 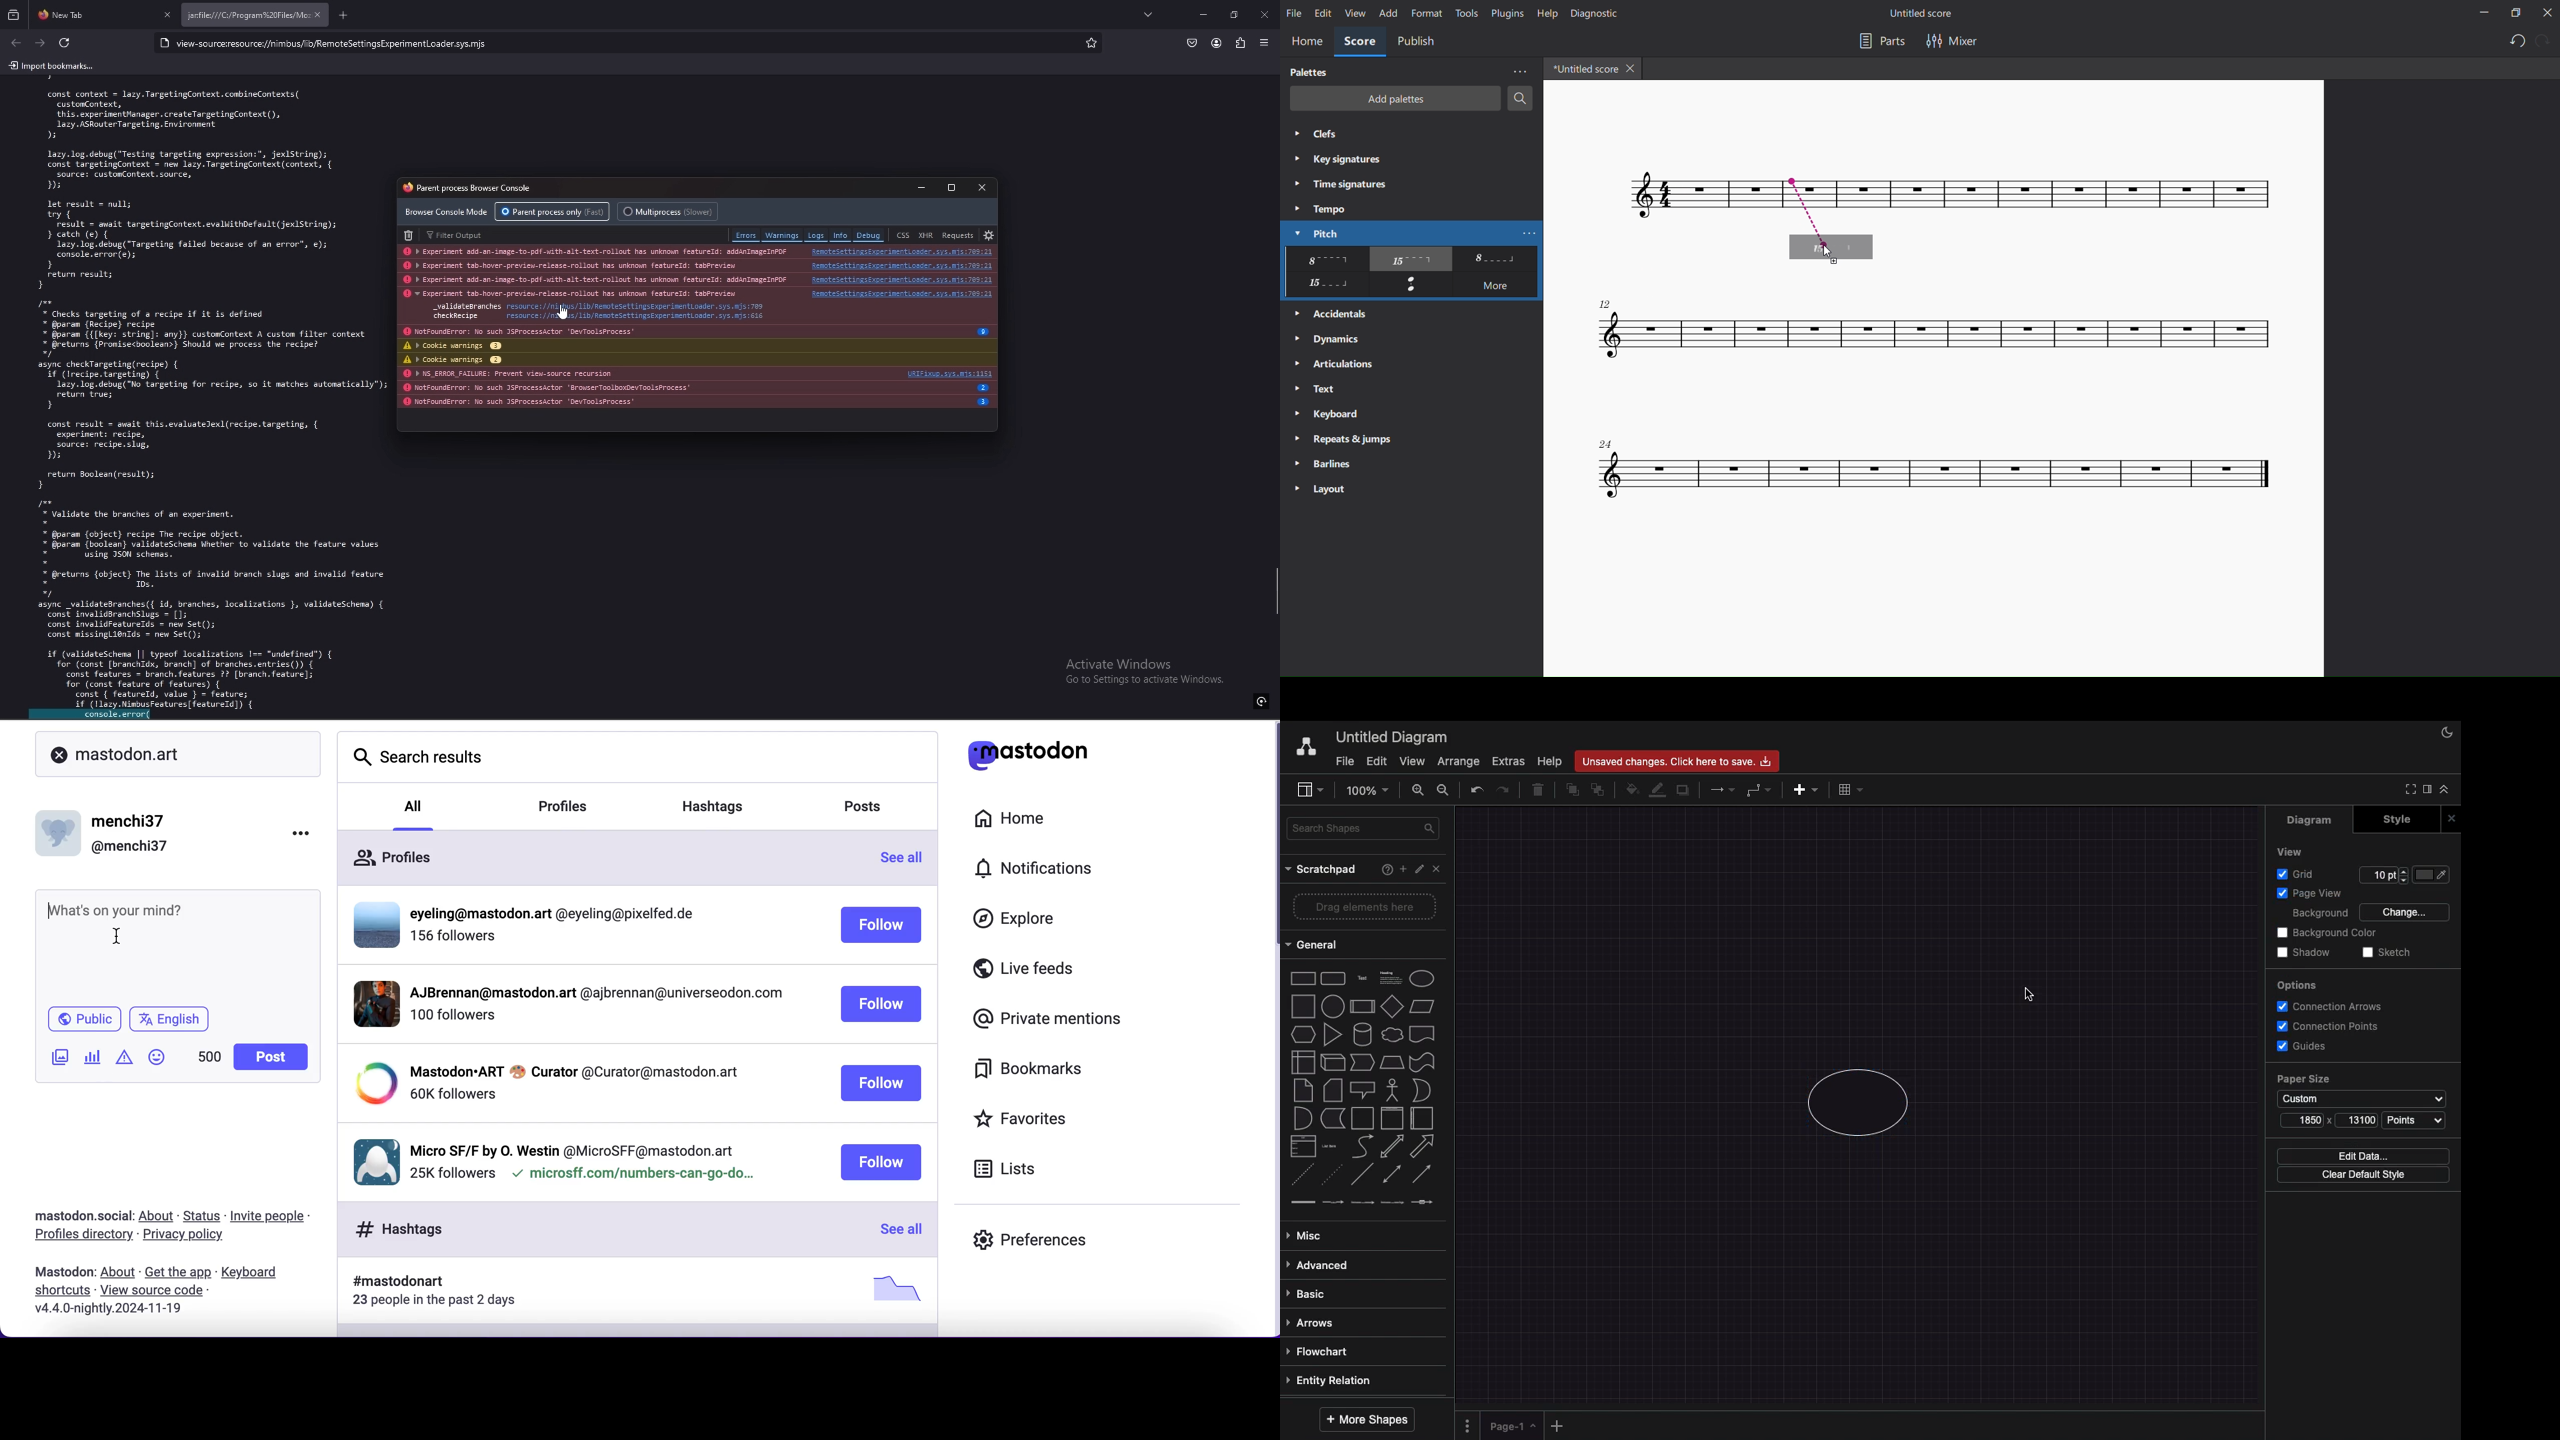 What do you see at coordinates (1312, 233) in the screenshot?
I see `pitch` at bounding box center [1312, 233].